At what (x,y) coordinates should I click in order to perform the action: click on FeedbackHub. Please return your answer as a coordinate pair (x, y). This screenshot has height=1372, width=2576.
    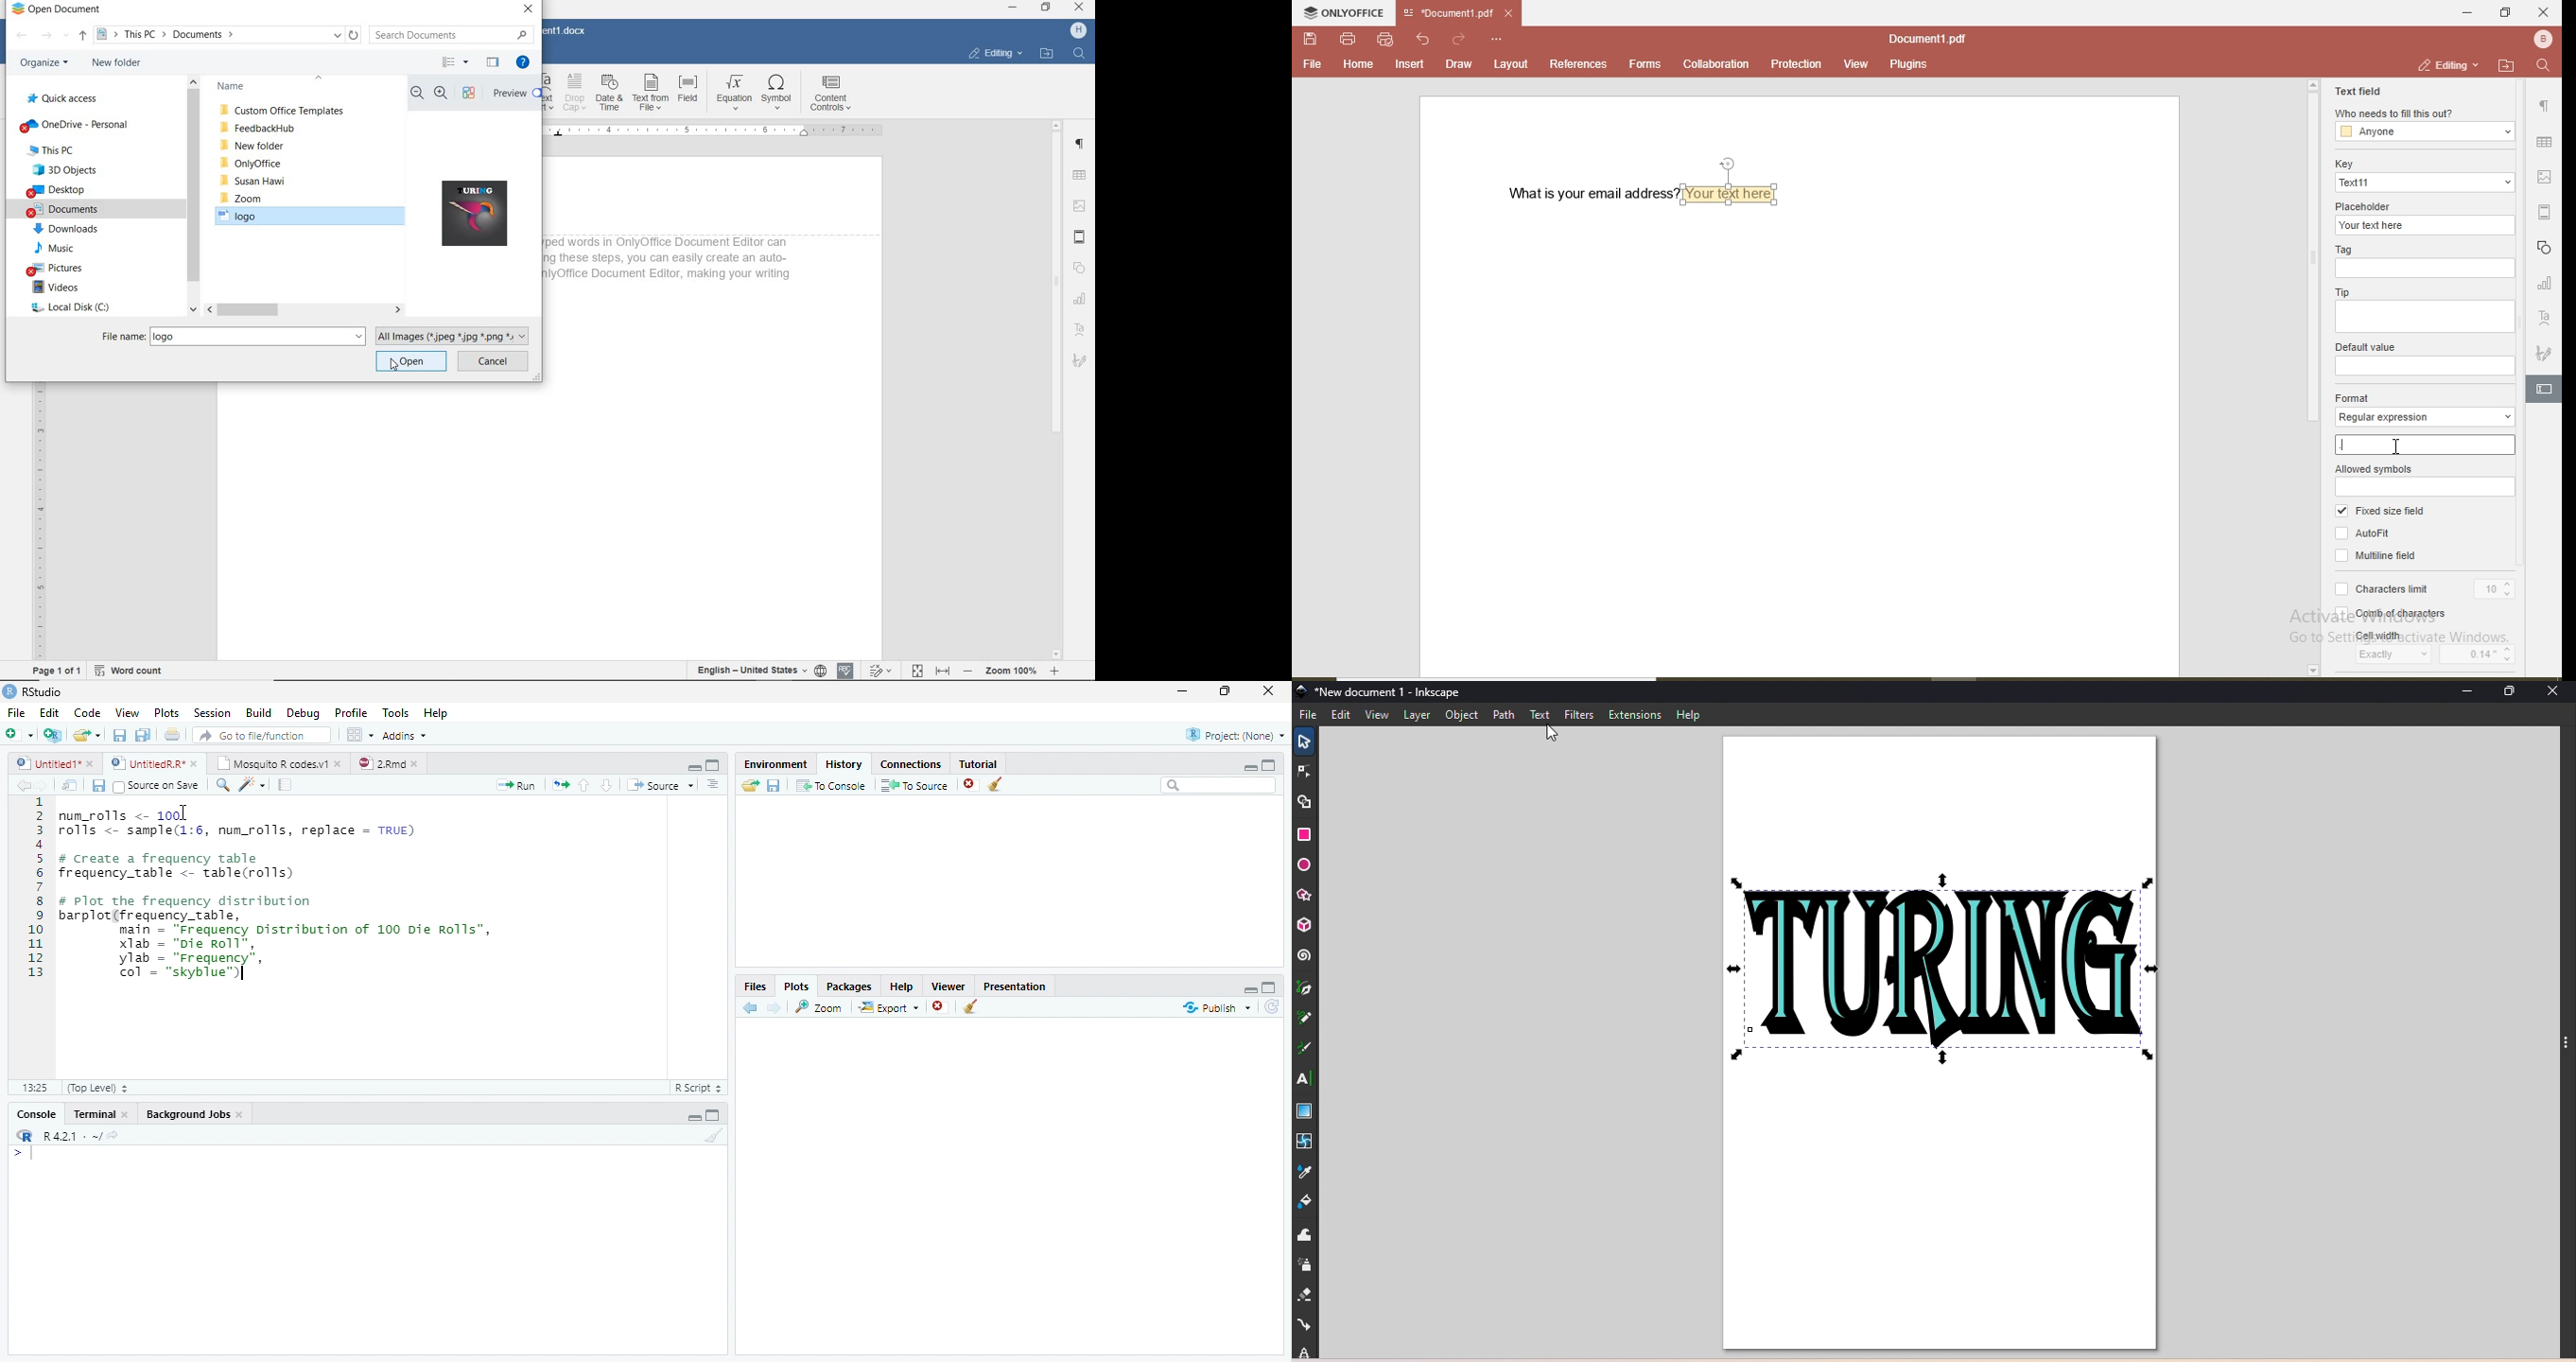
    Looking at the image, I should click on (258, 128).